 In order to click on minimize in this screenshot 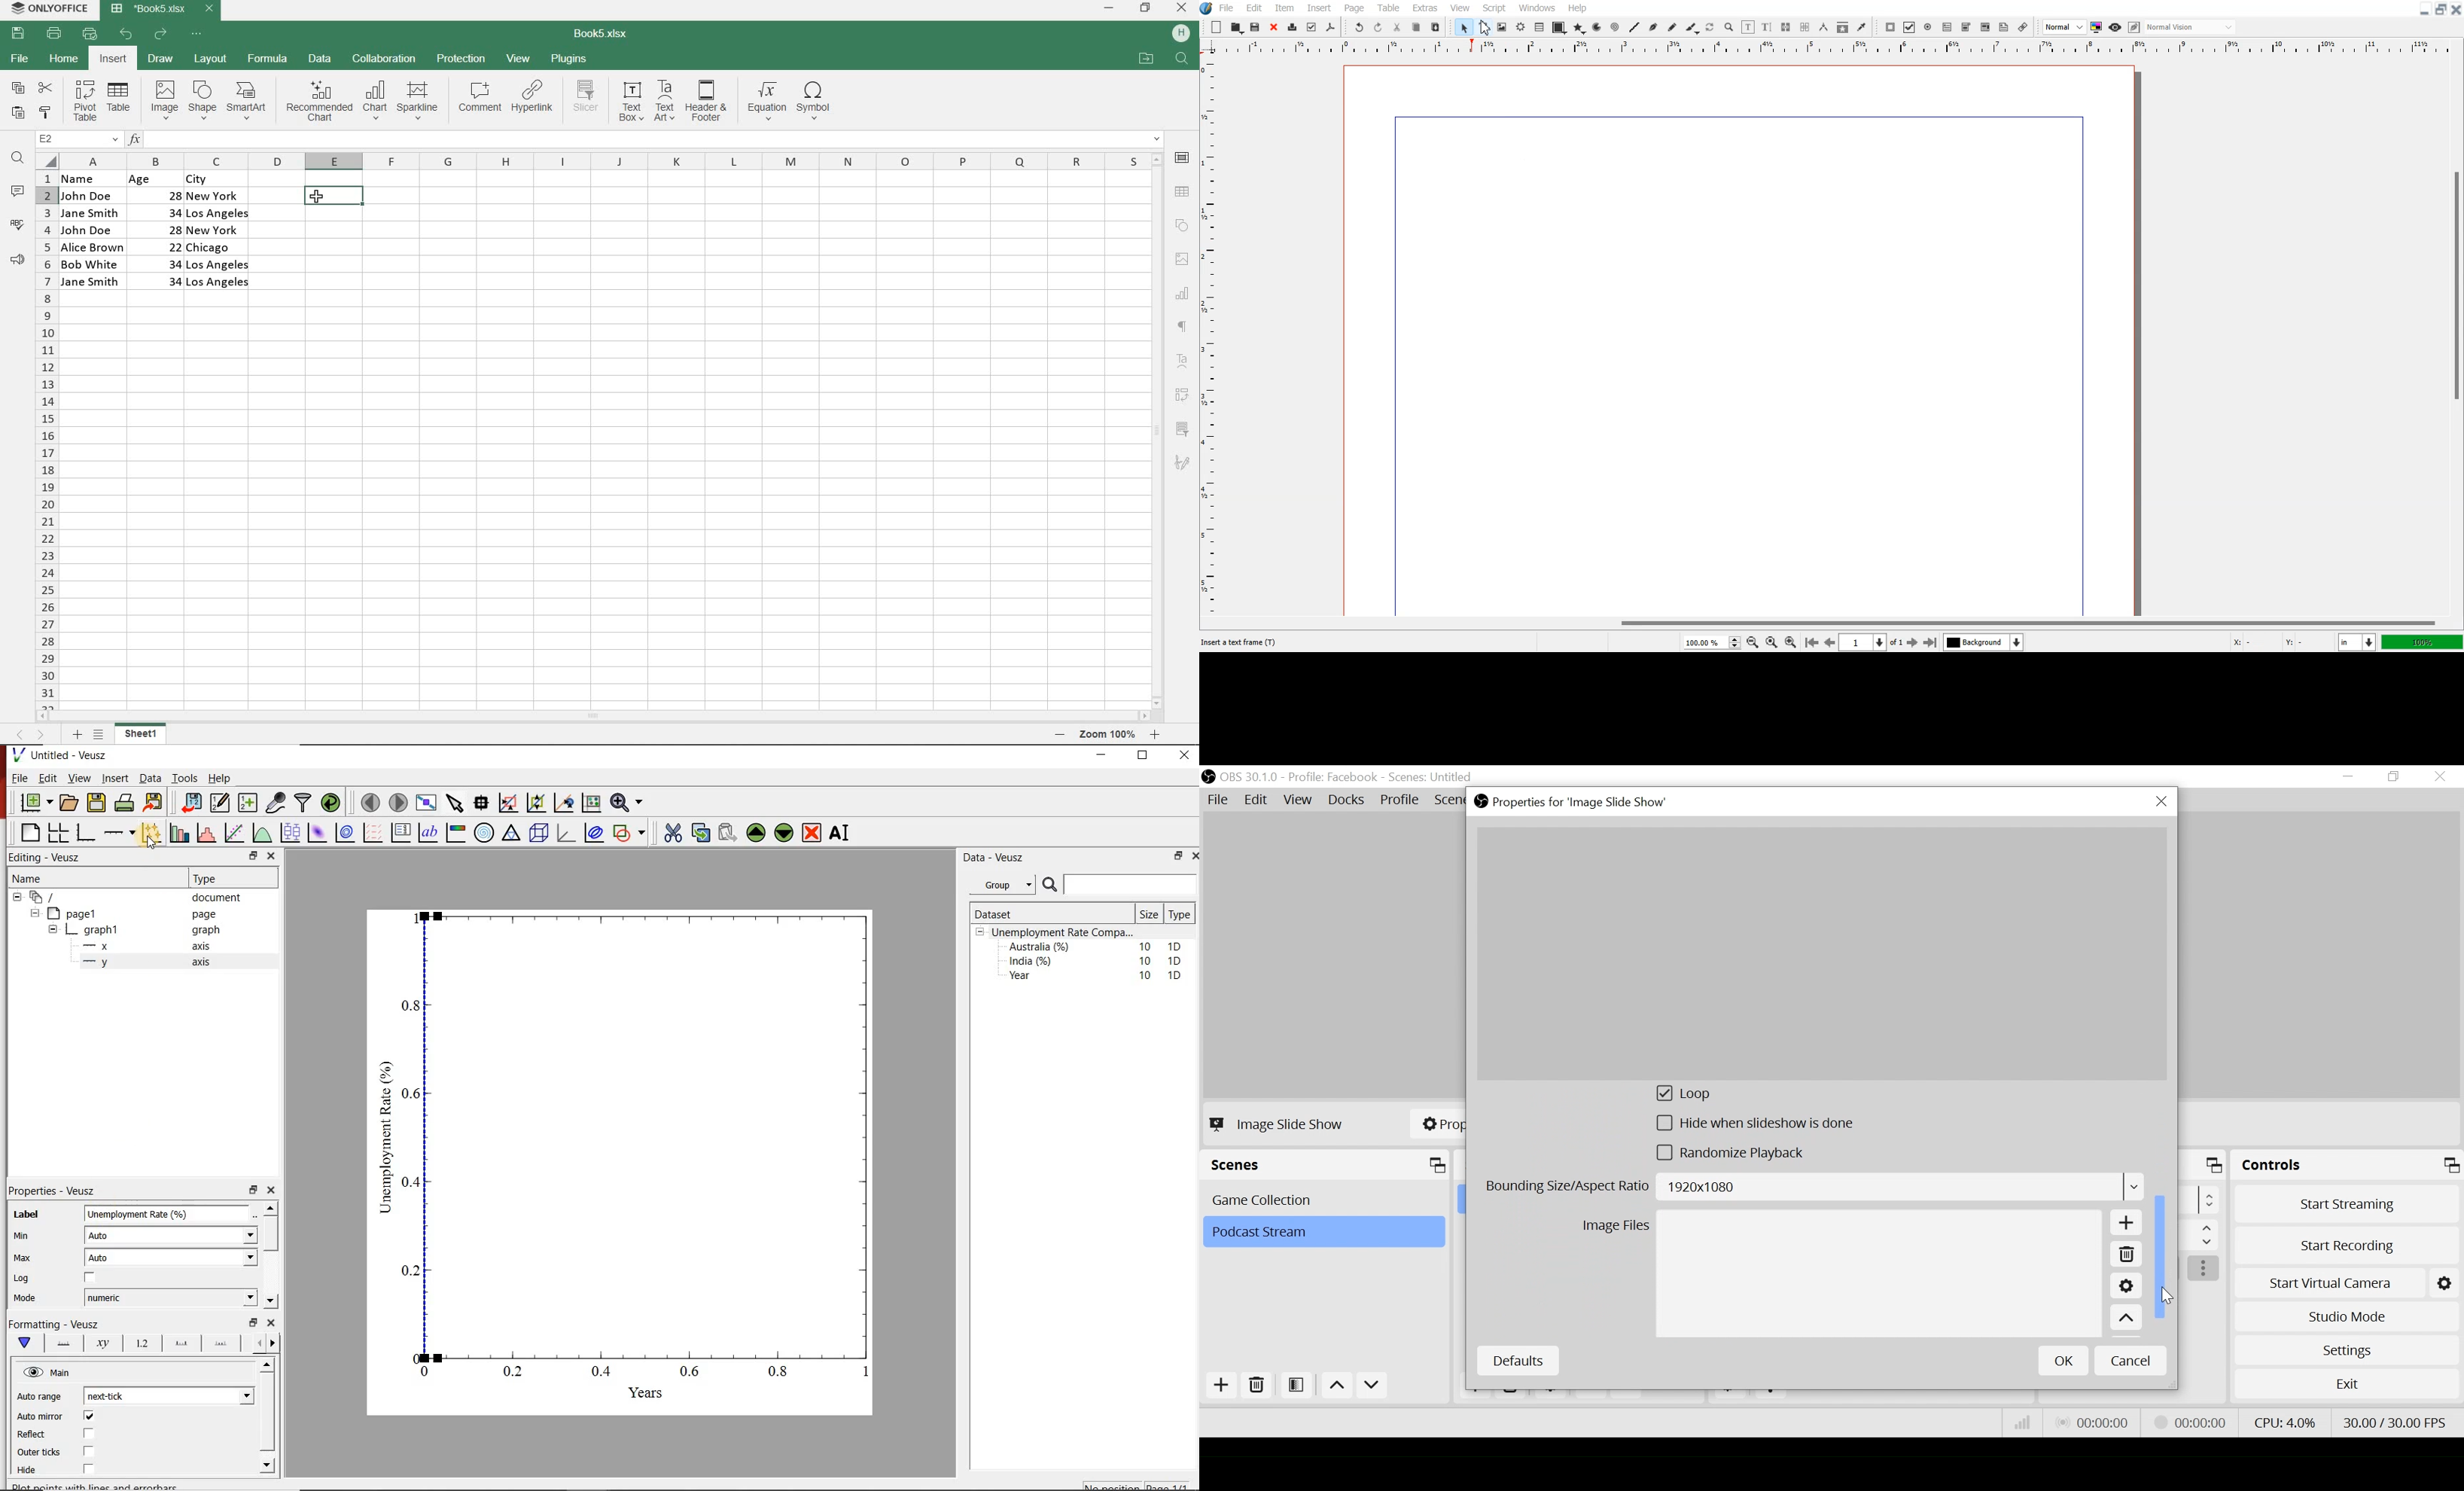, I will do `click(2351, 776)`.